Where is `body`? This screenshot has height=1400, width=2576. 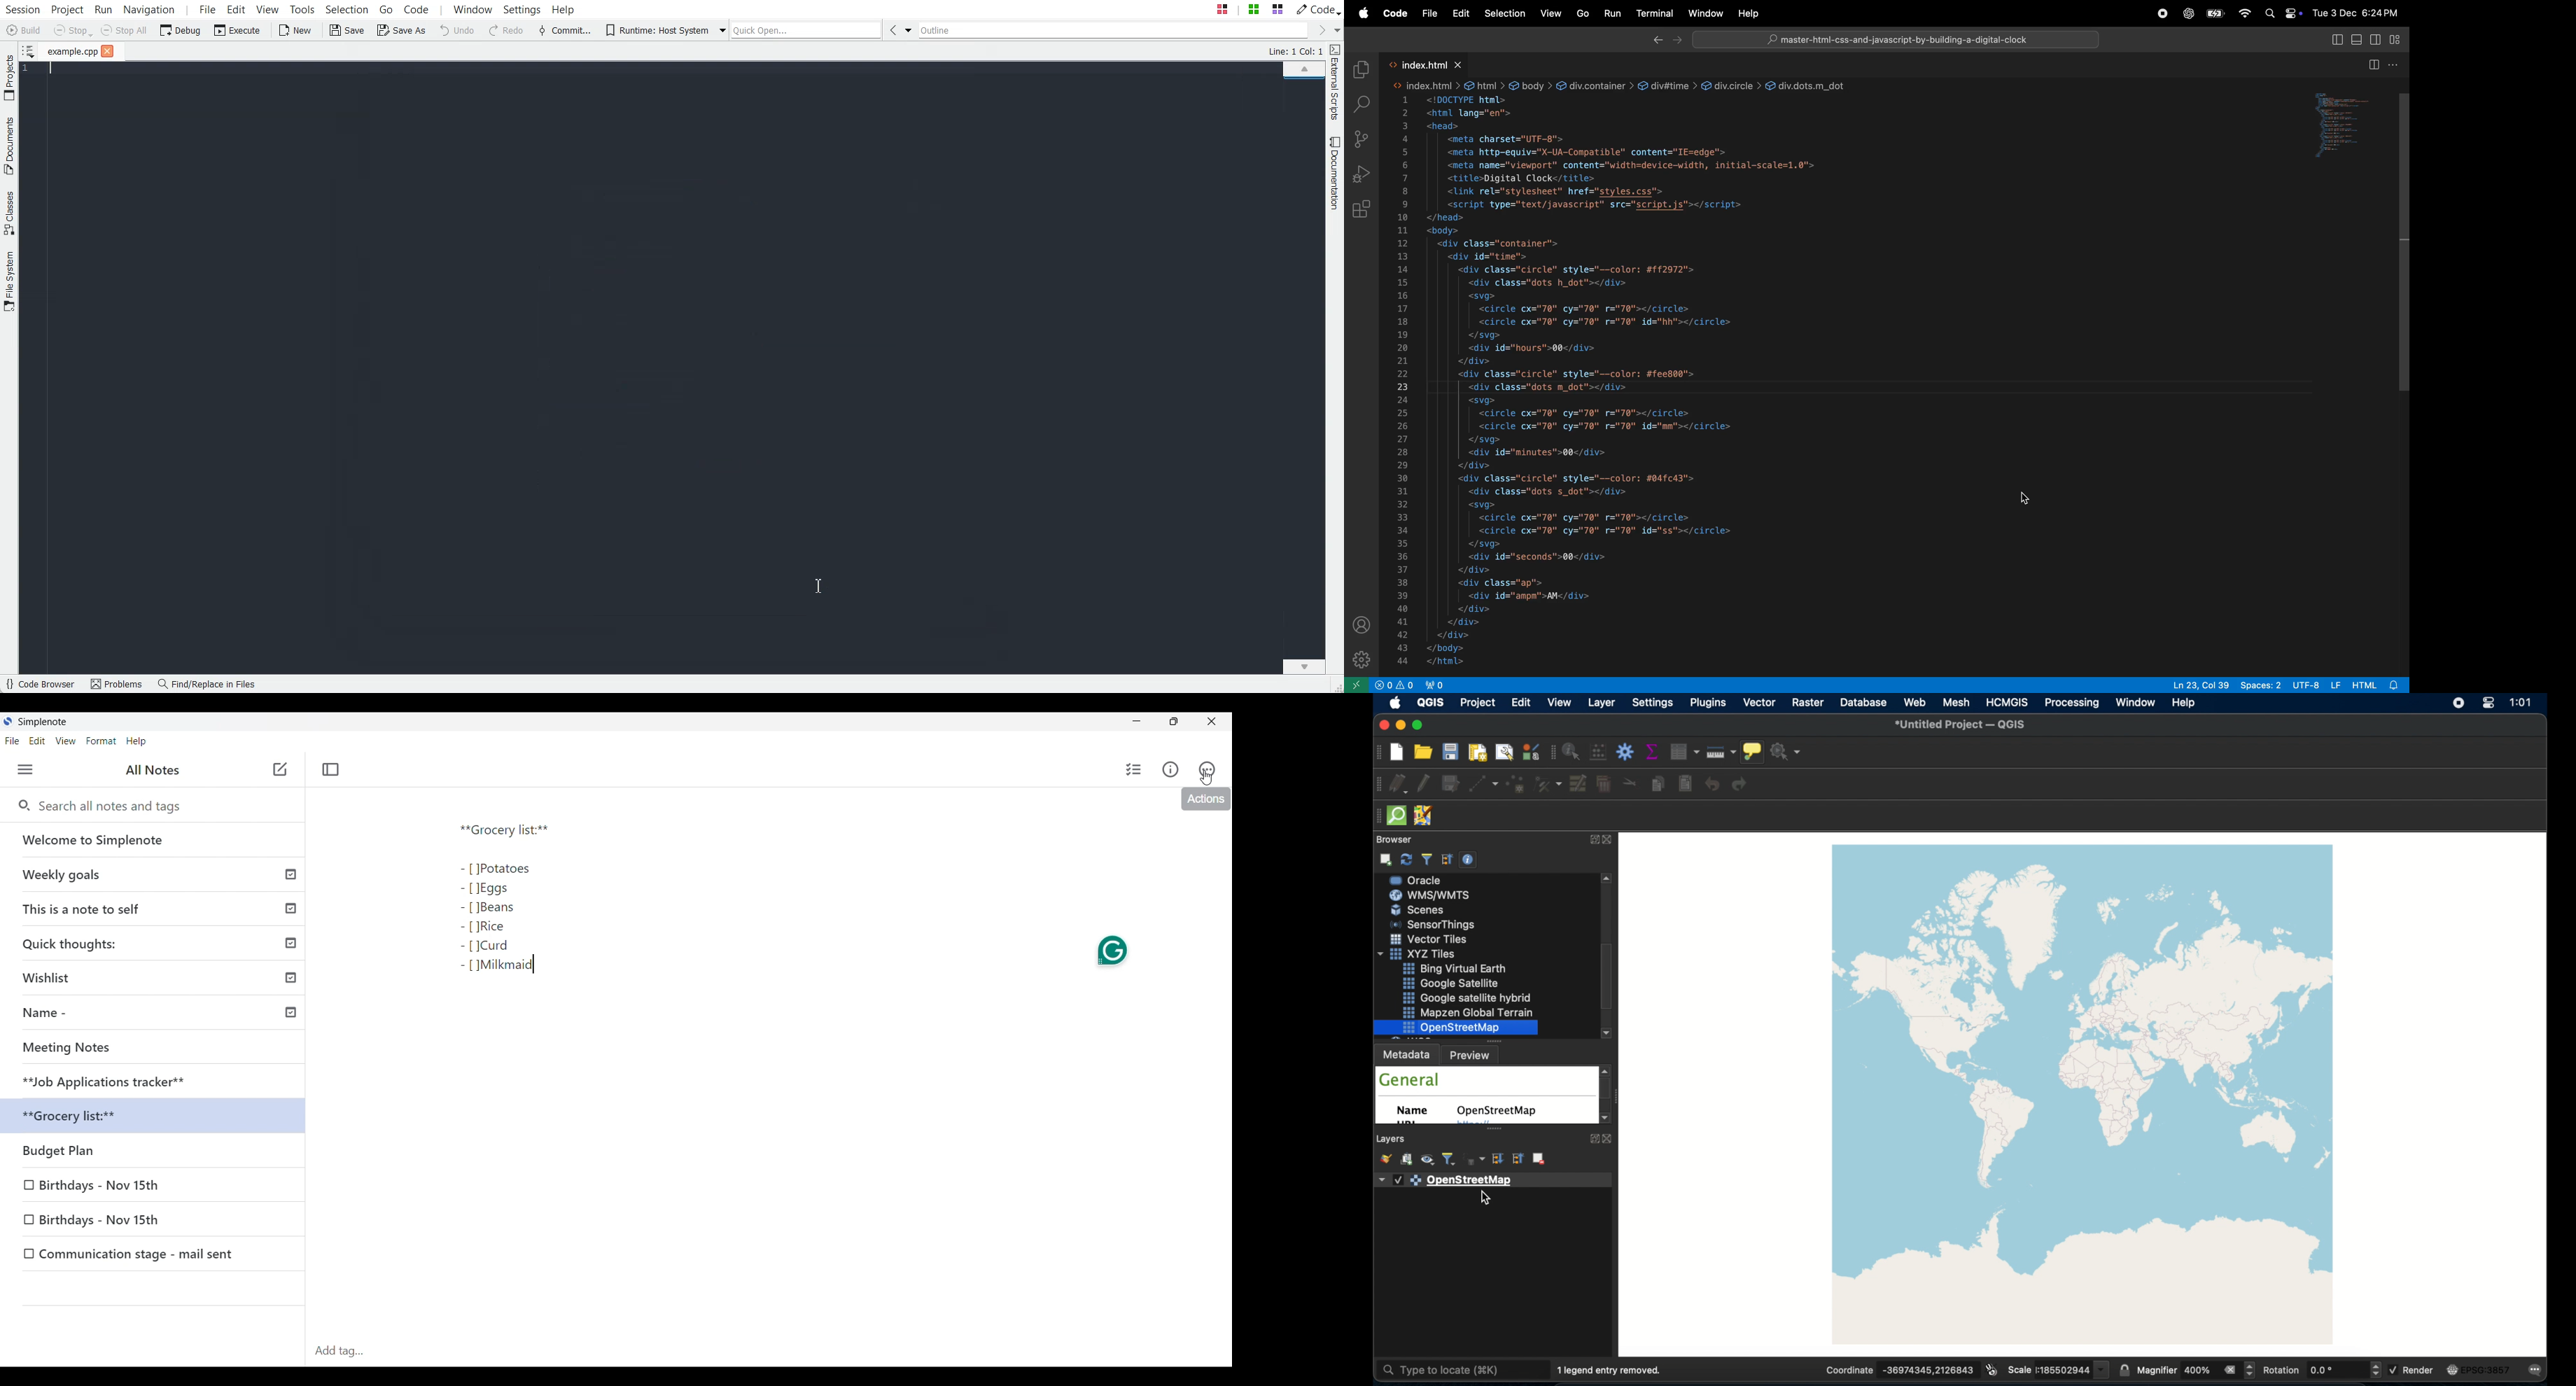
body is located at coordinates (1530, 86).